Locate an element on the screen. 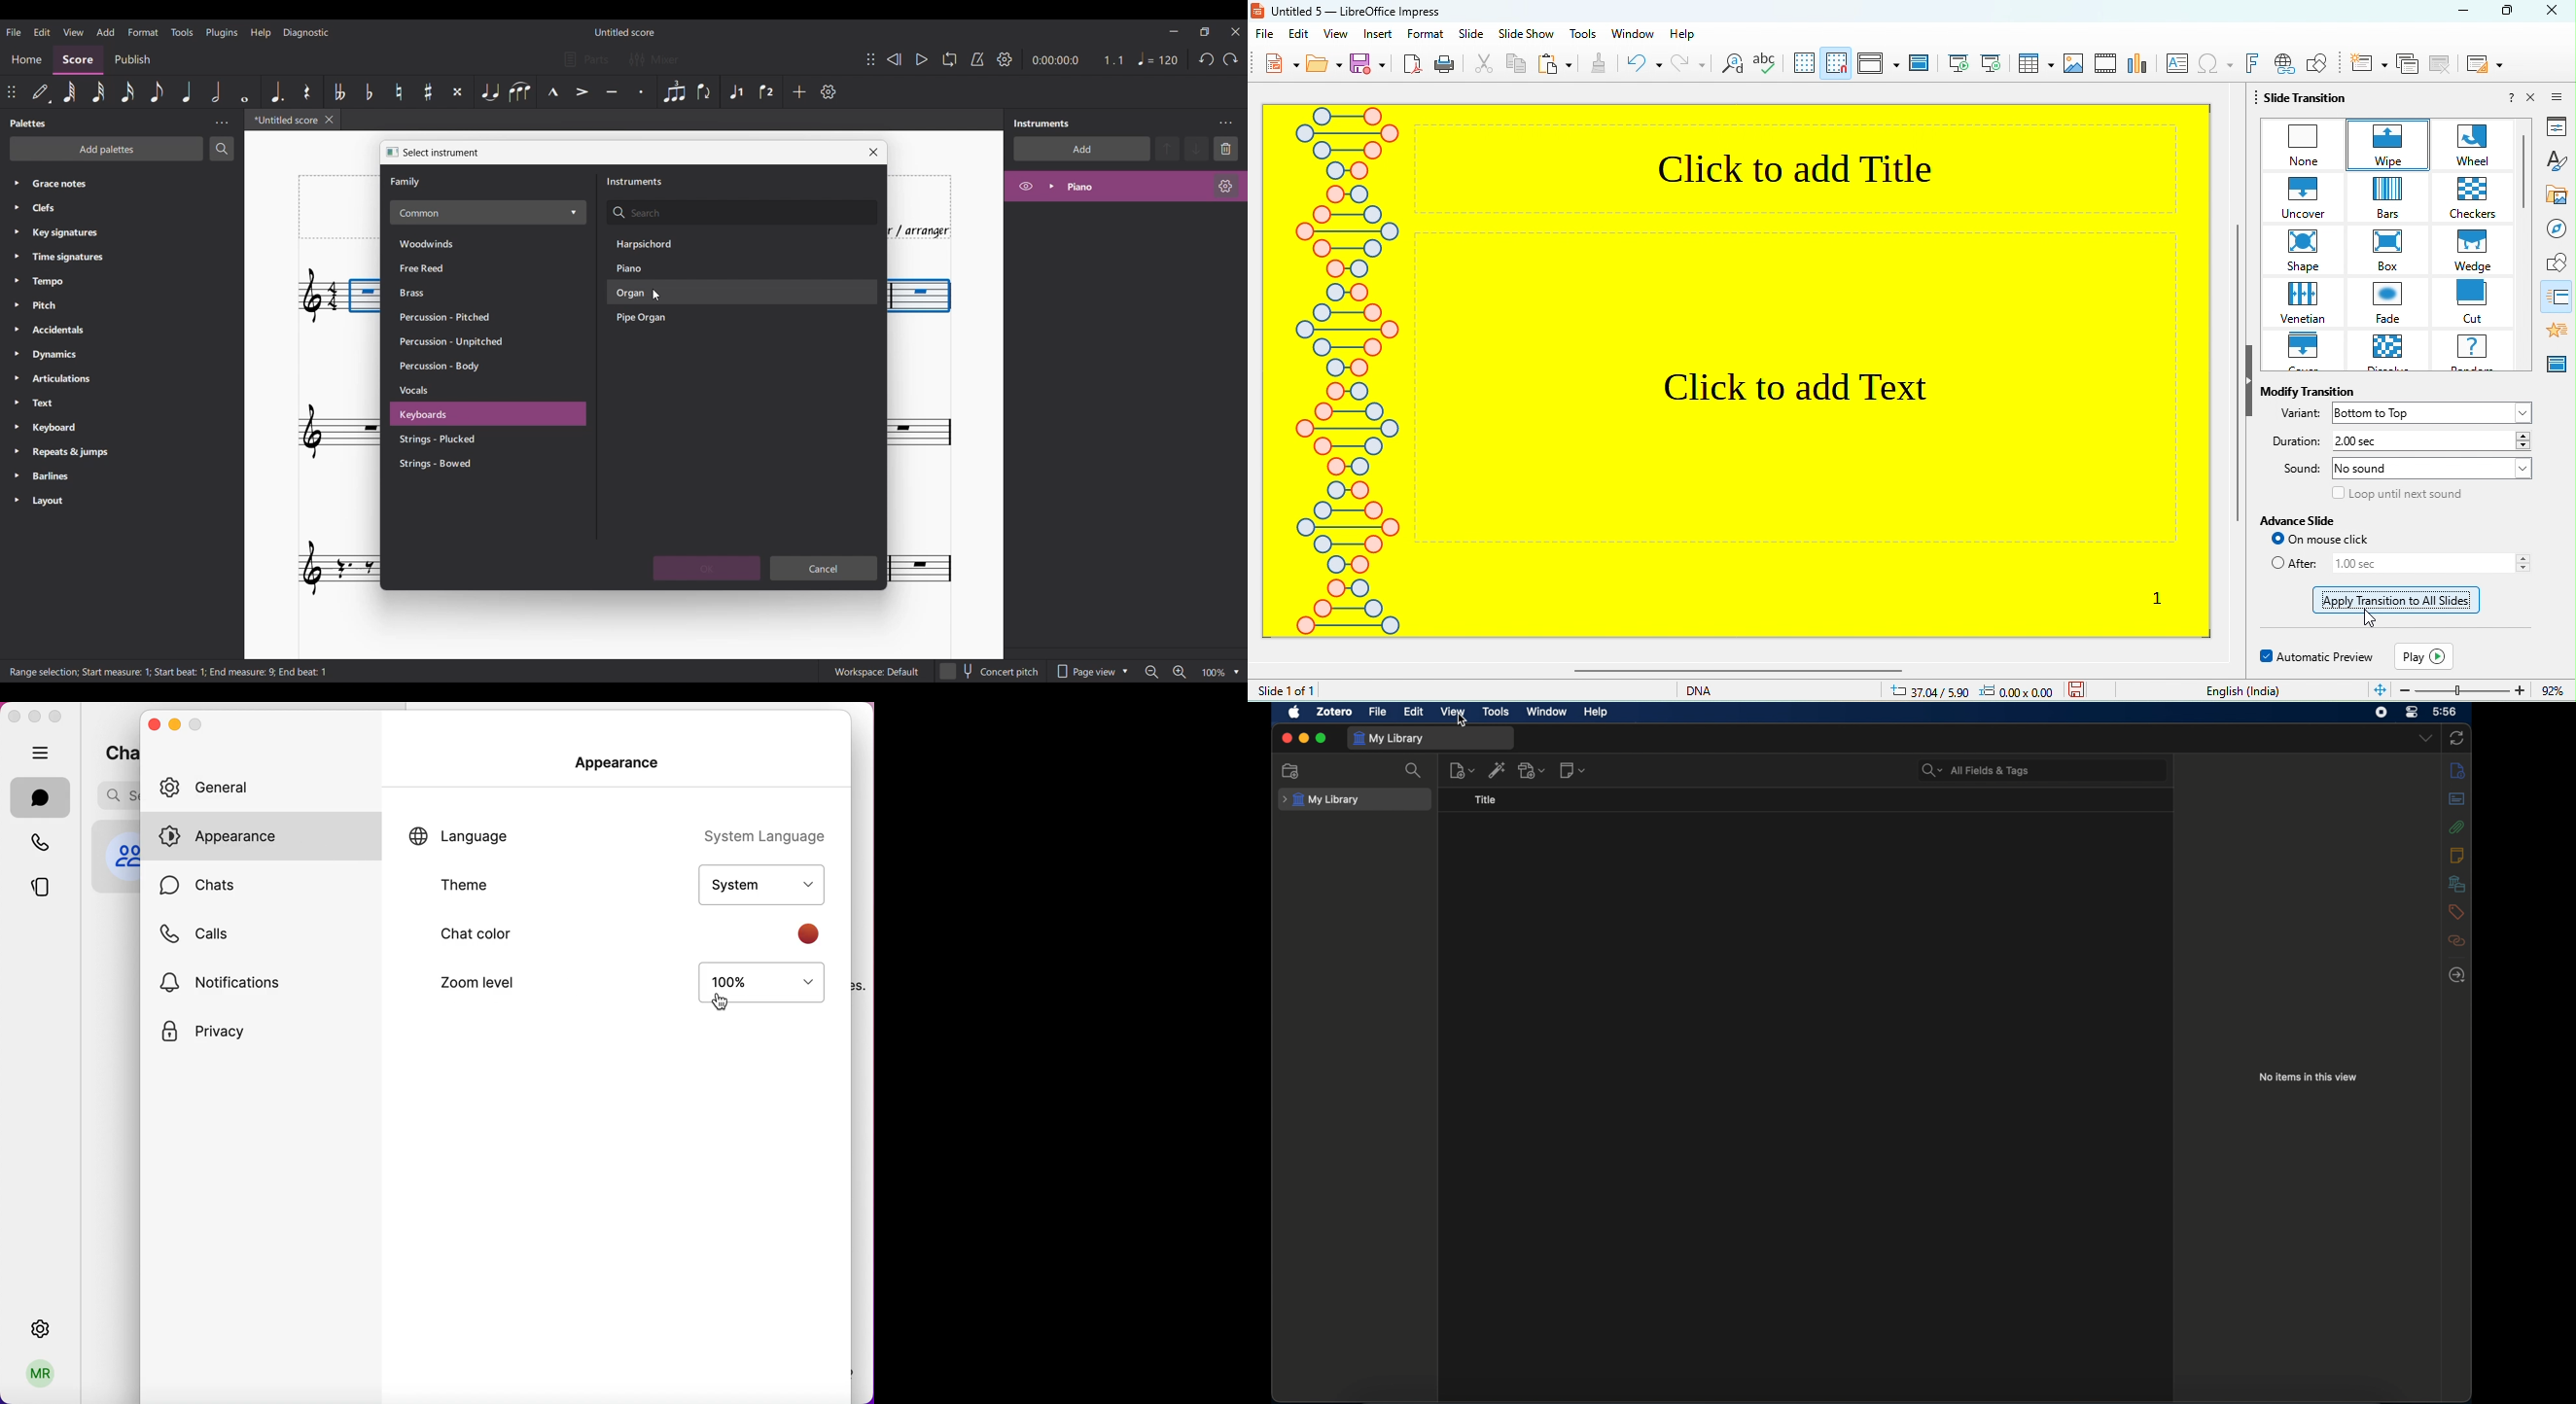 The height and width of the screenshot is (1428, 2576). Keyboard is located at coordinates (70, 429).